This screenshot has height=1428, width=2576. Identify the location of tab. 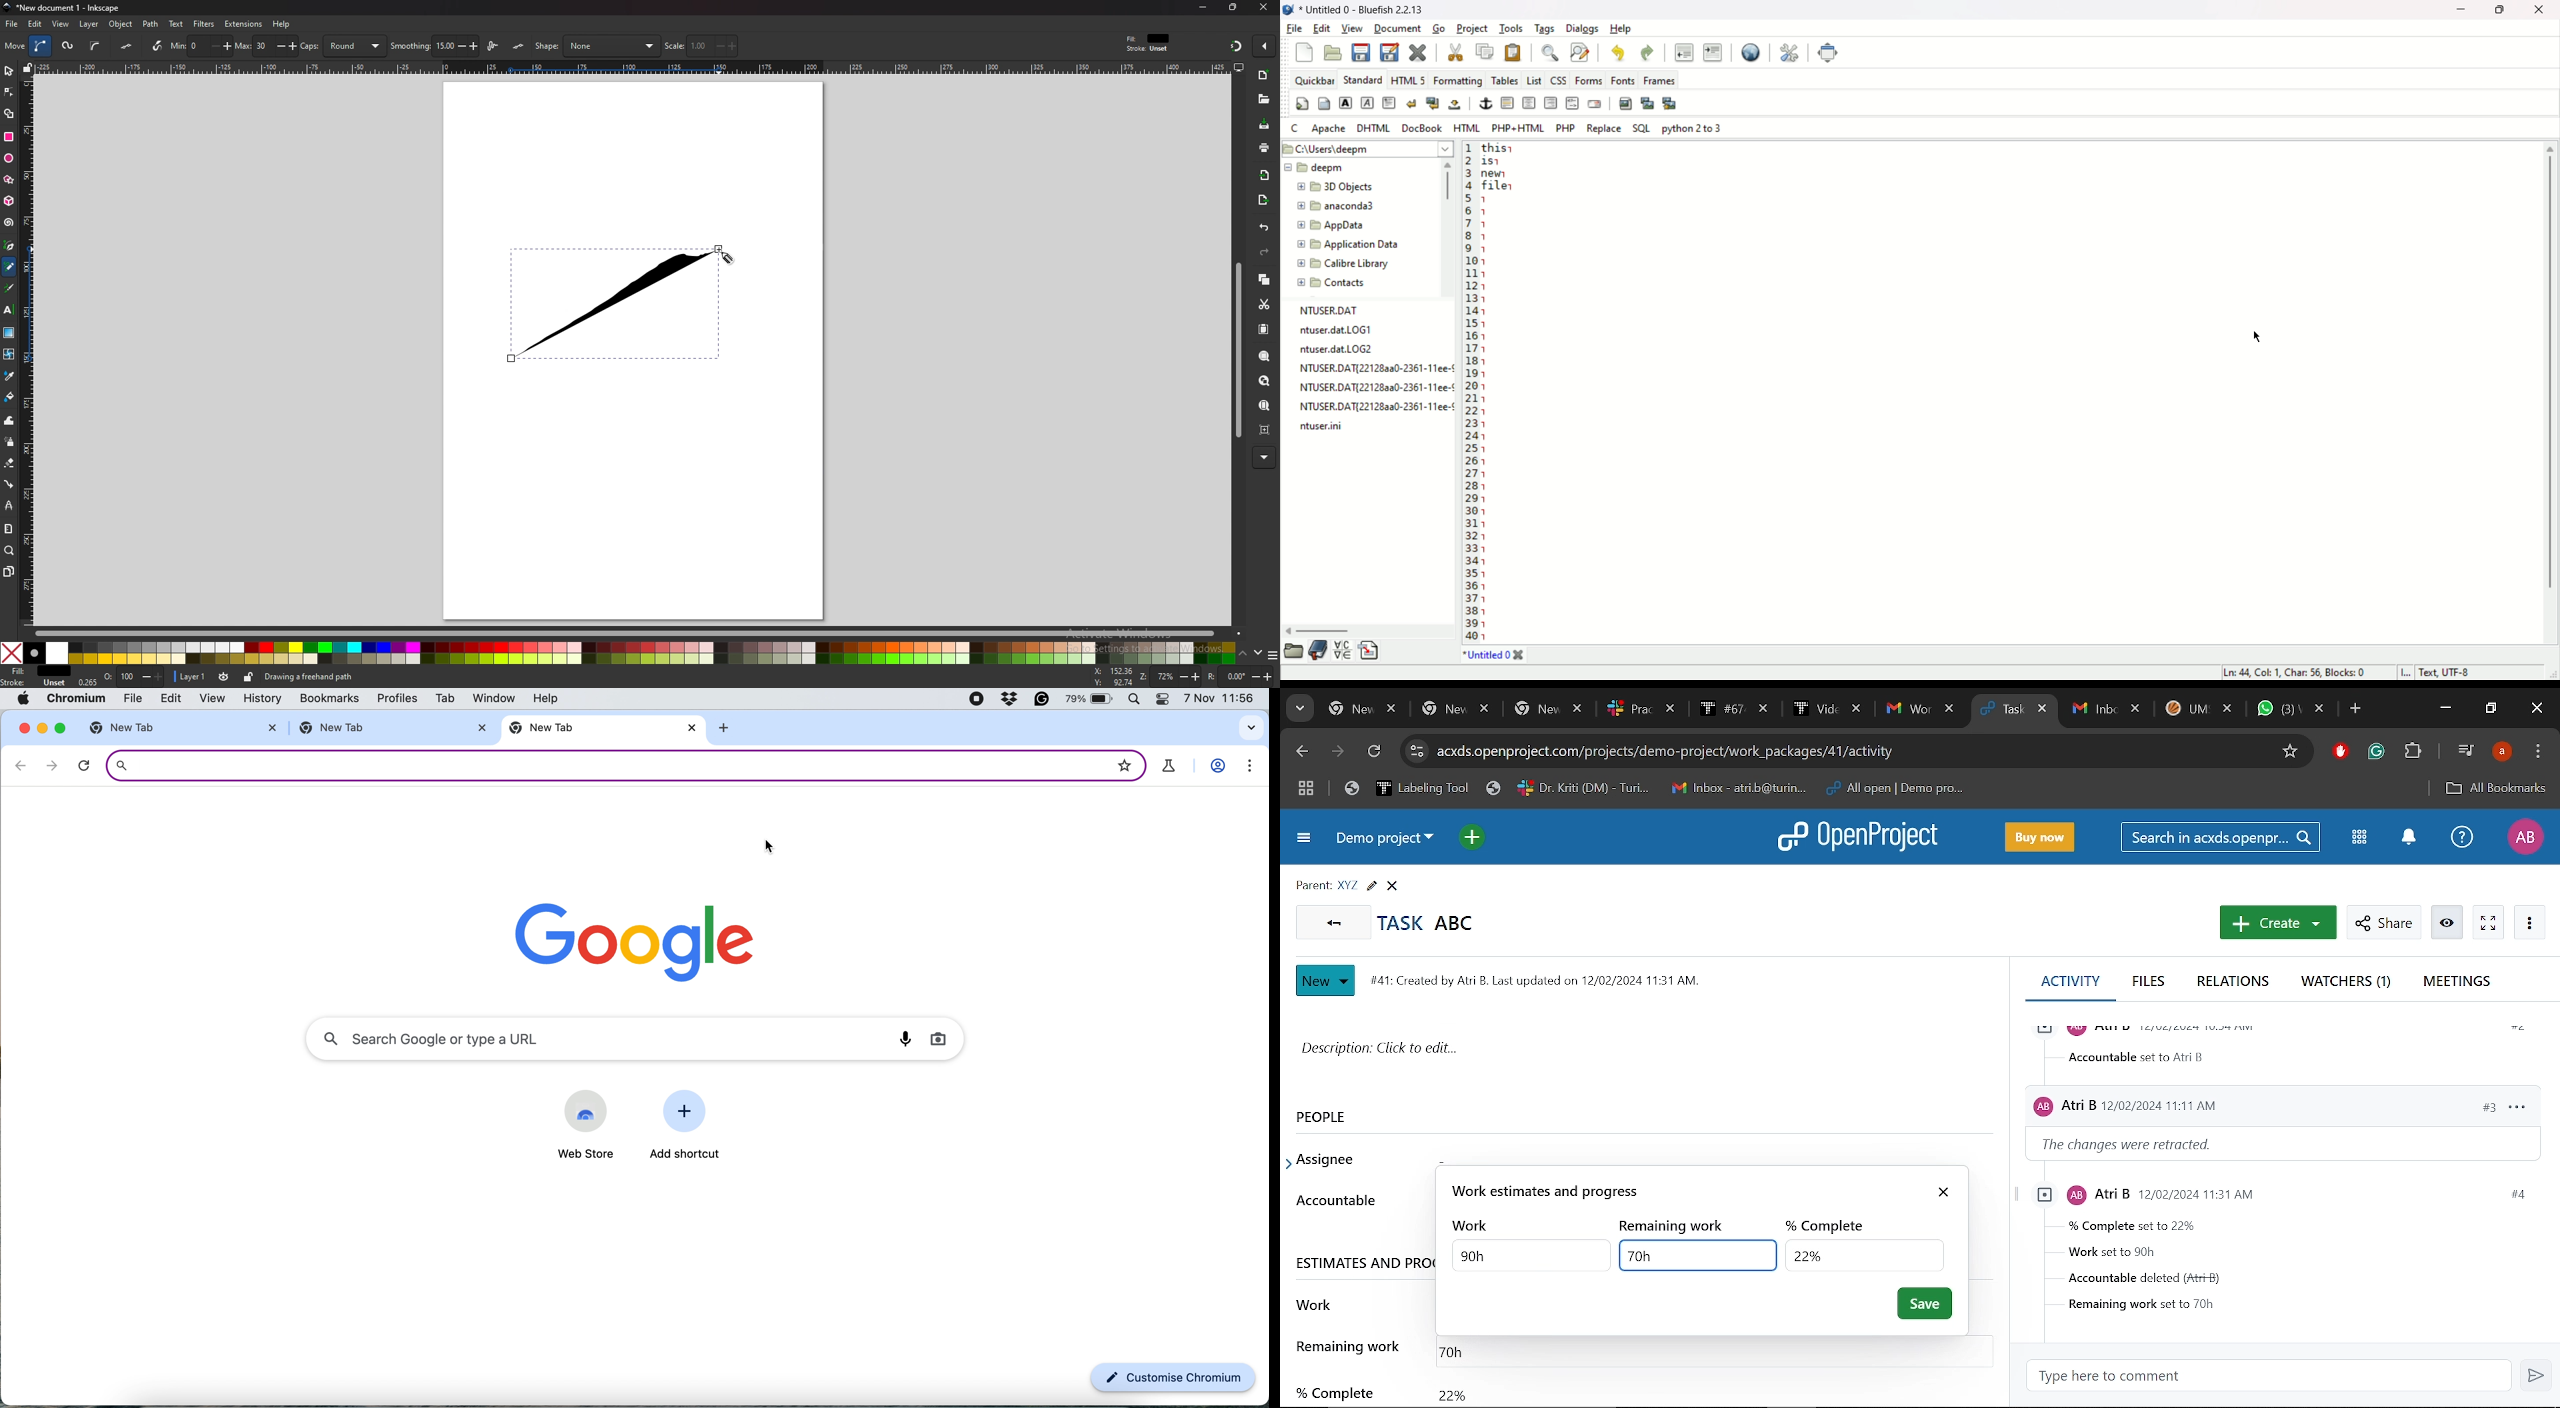
(443, 700).